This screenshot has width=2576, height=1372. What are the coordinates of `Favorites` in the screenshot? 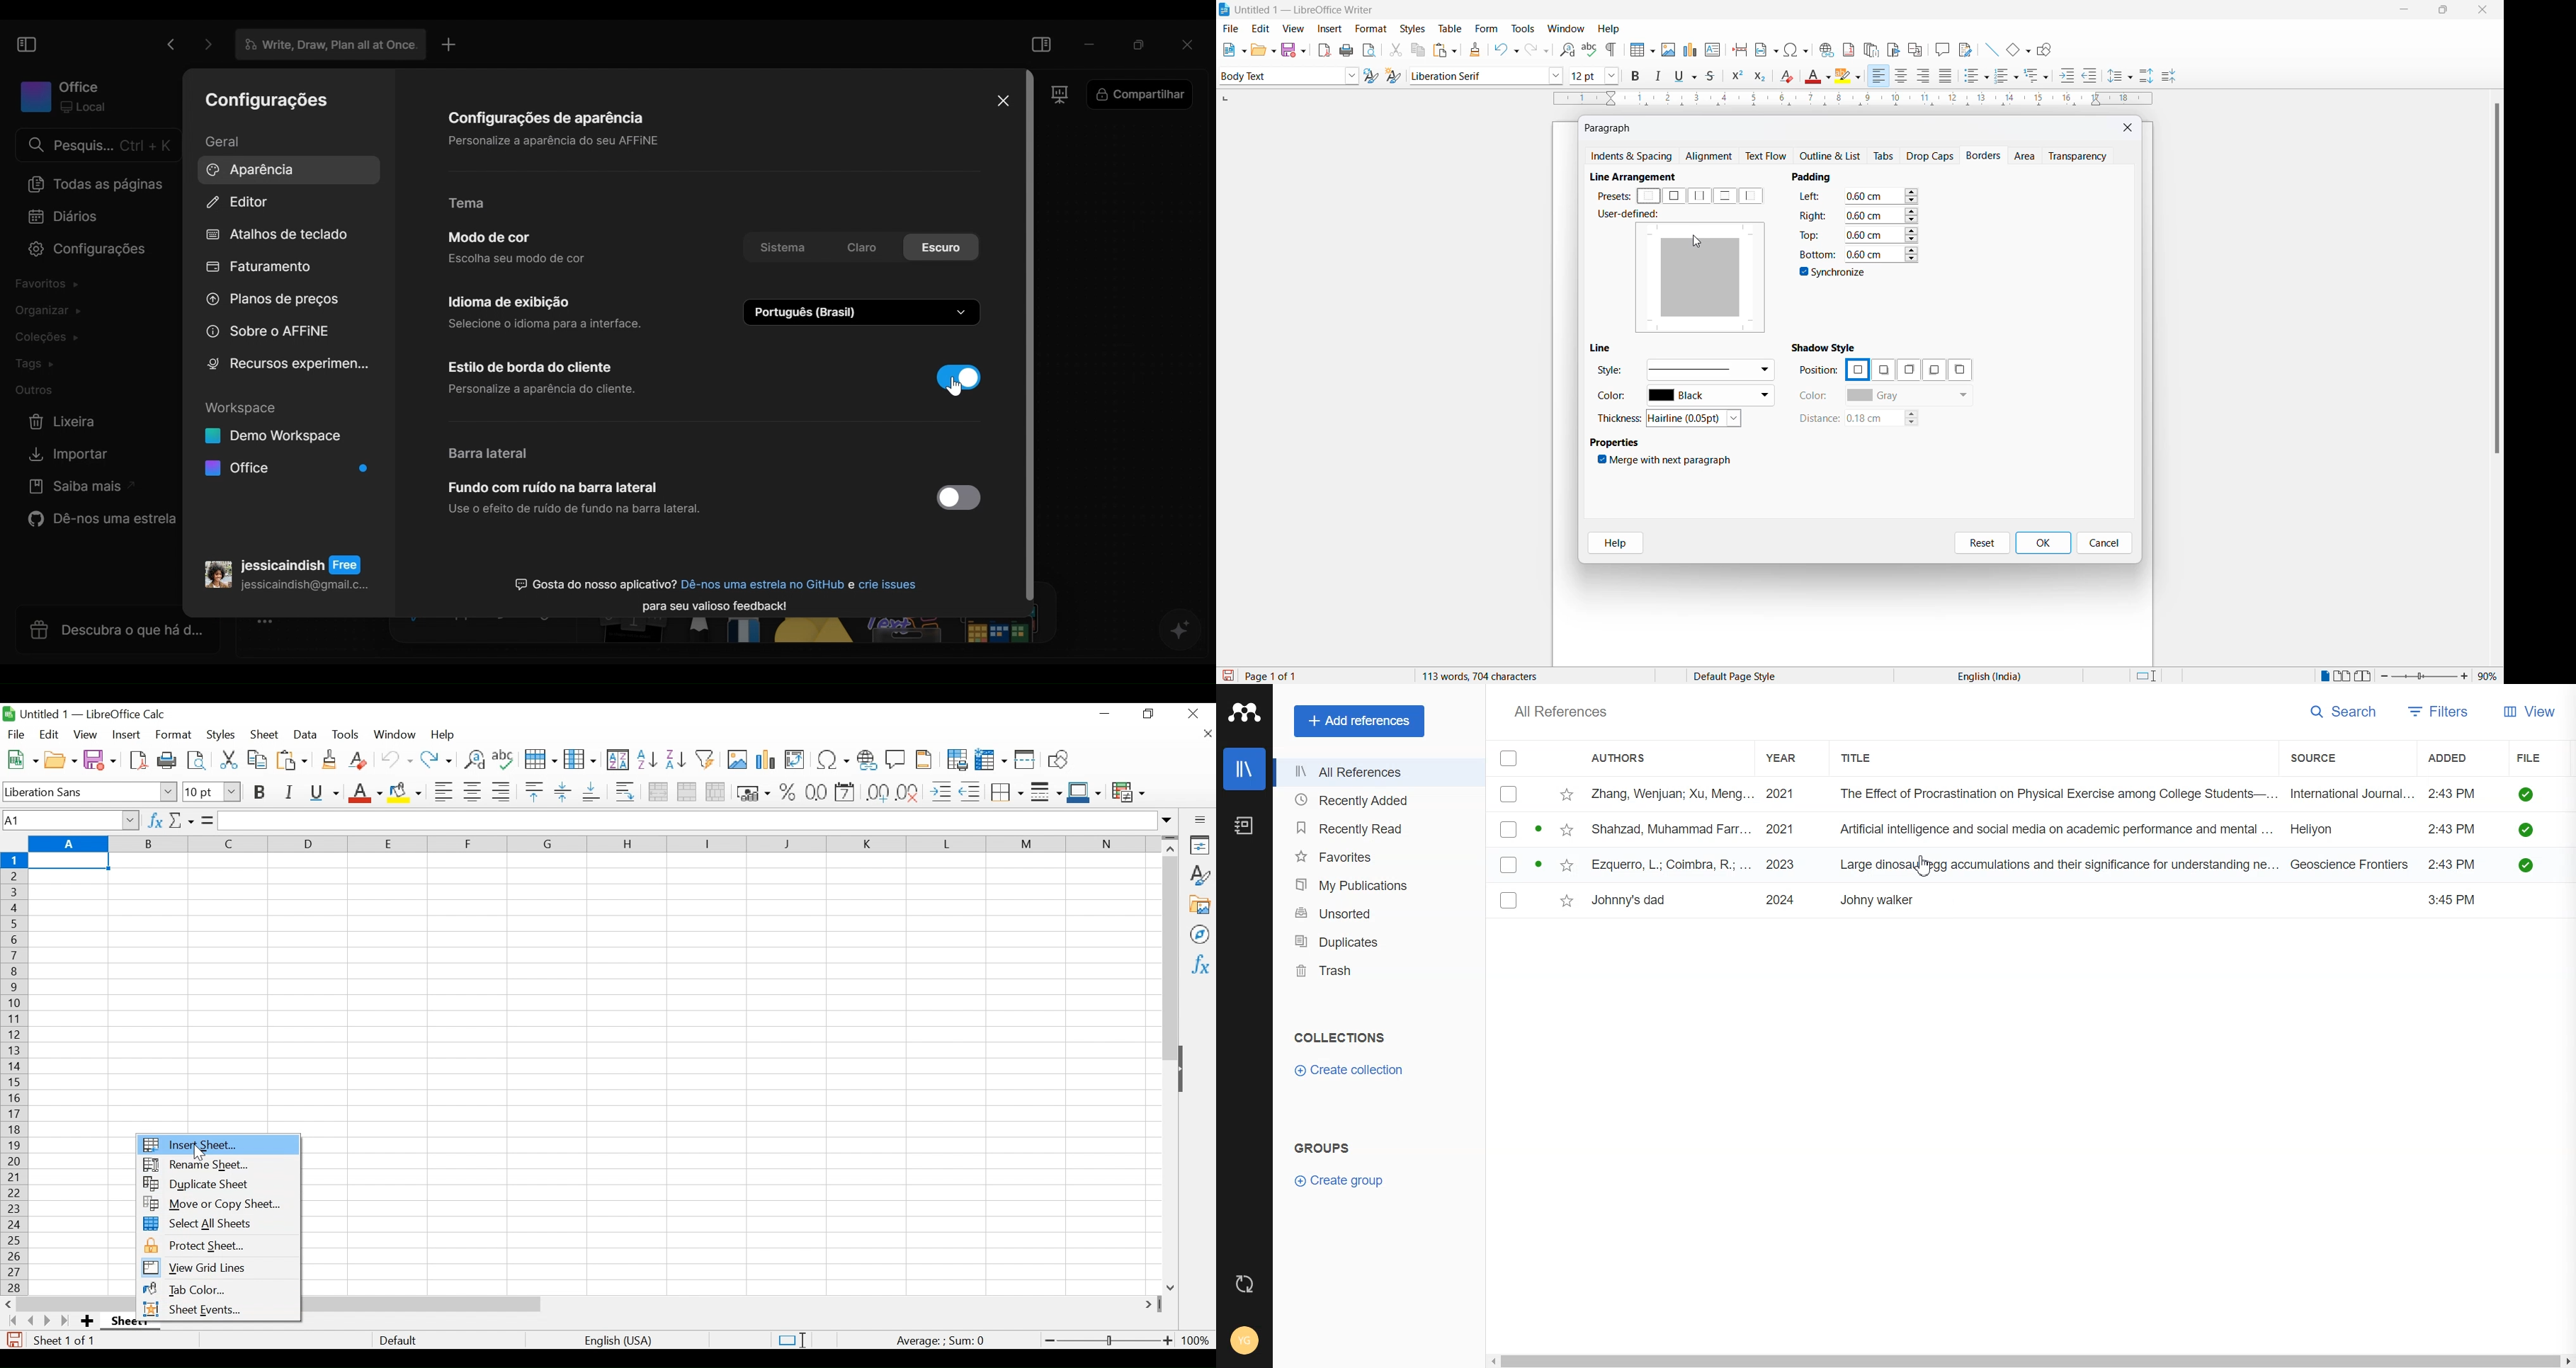 It's located at (1373, 855).